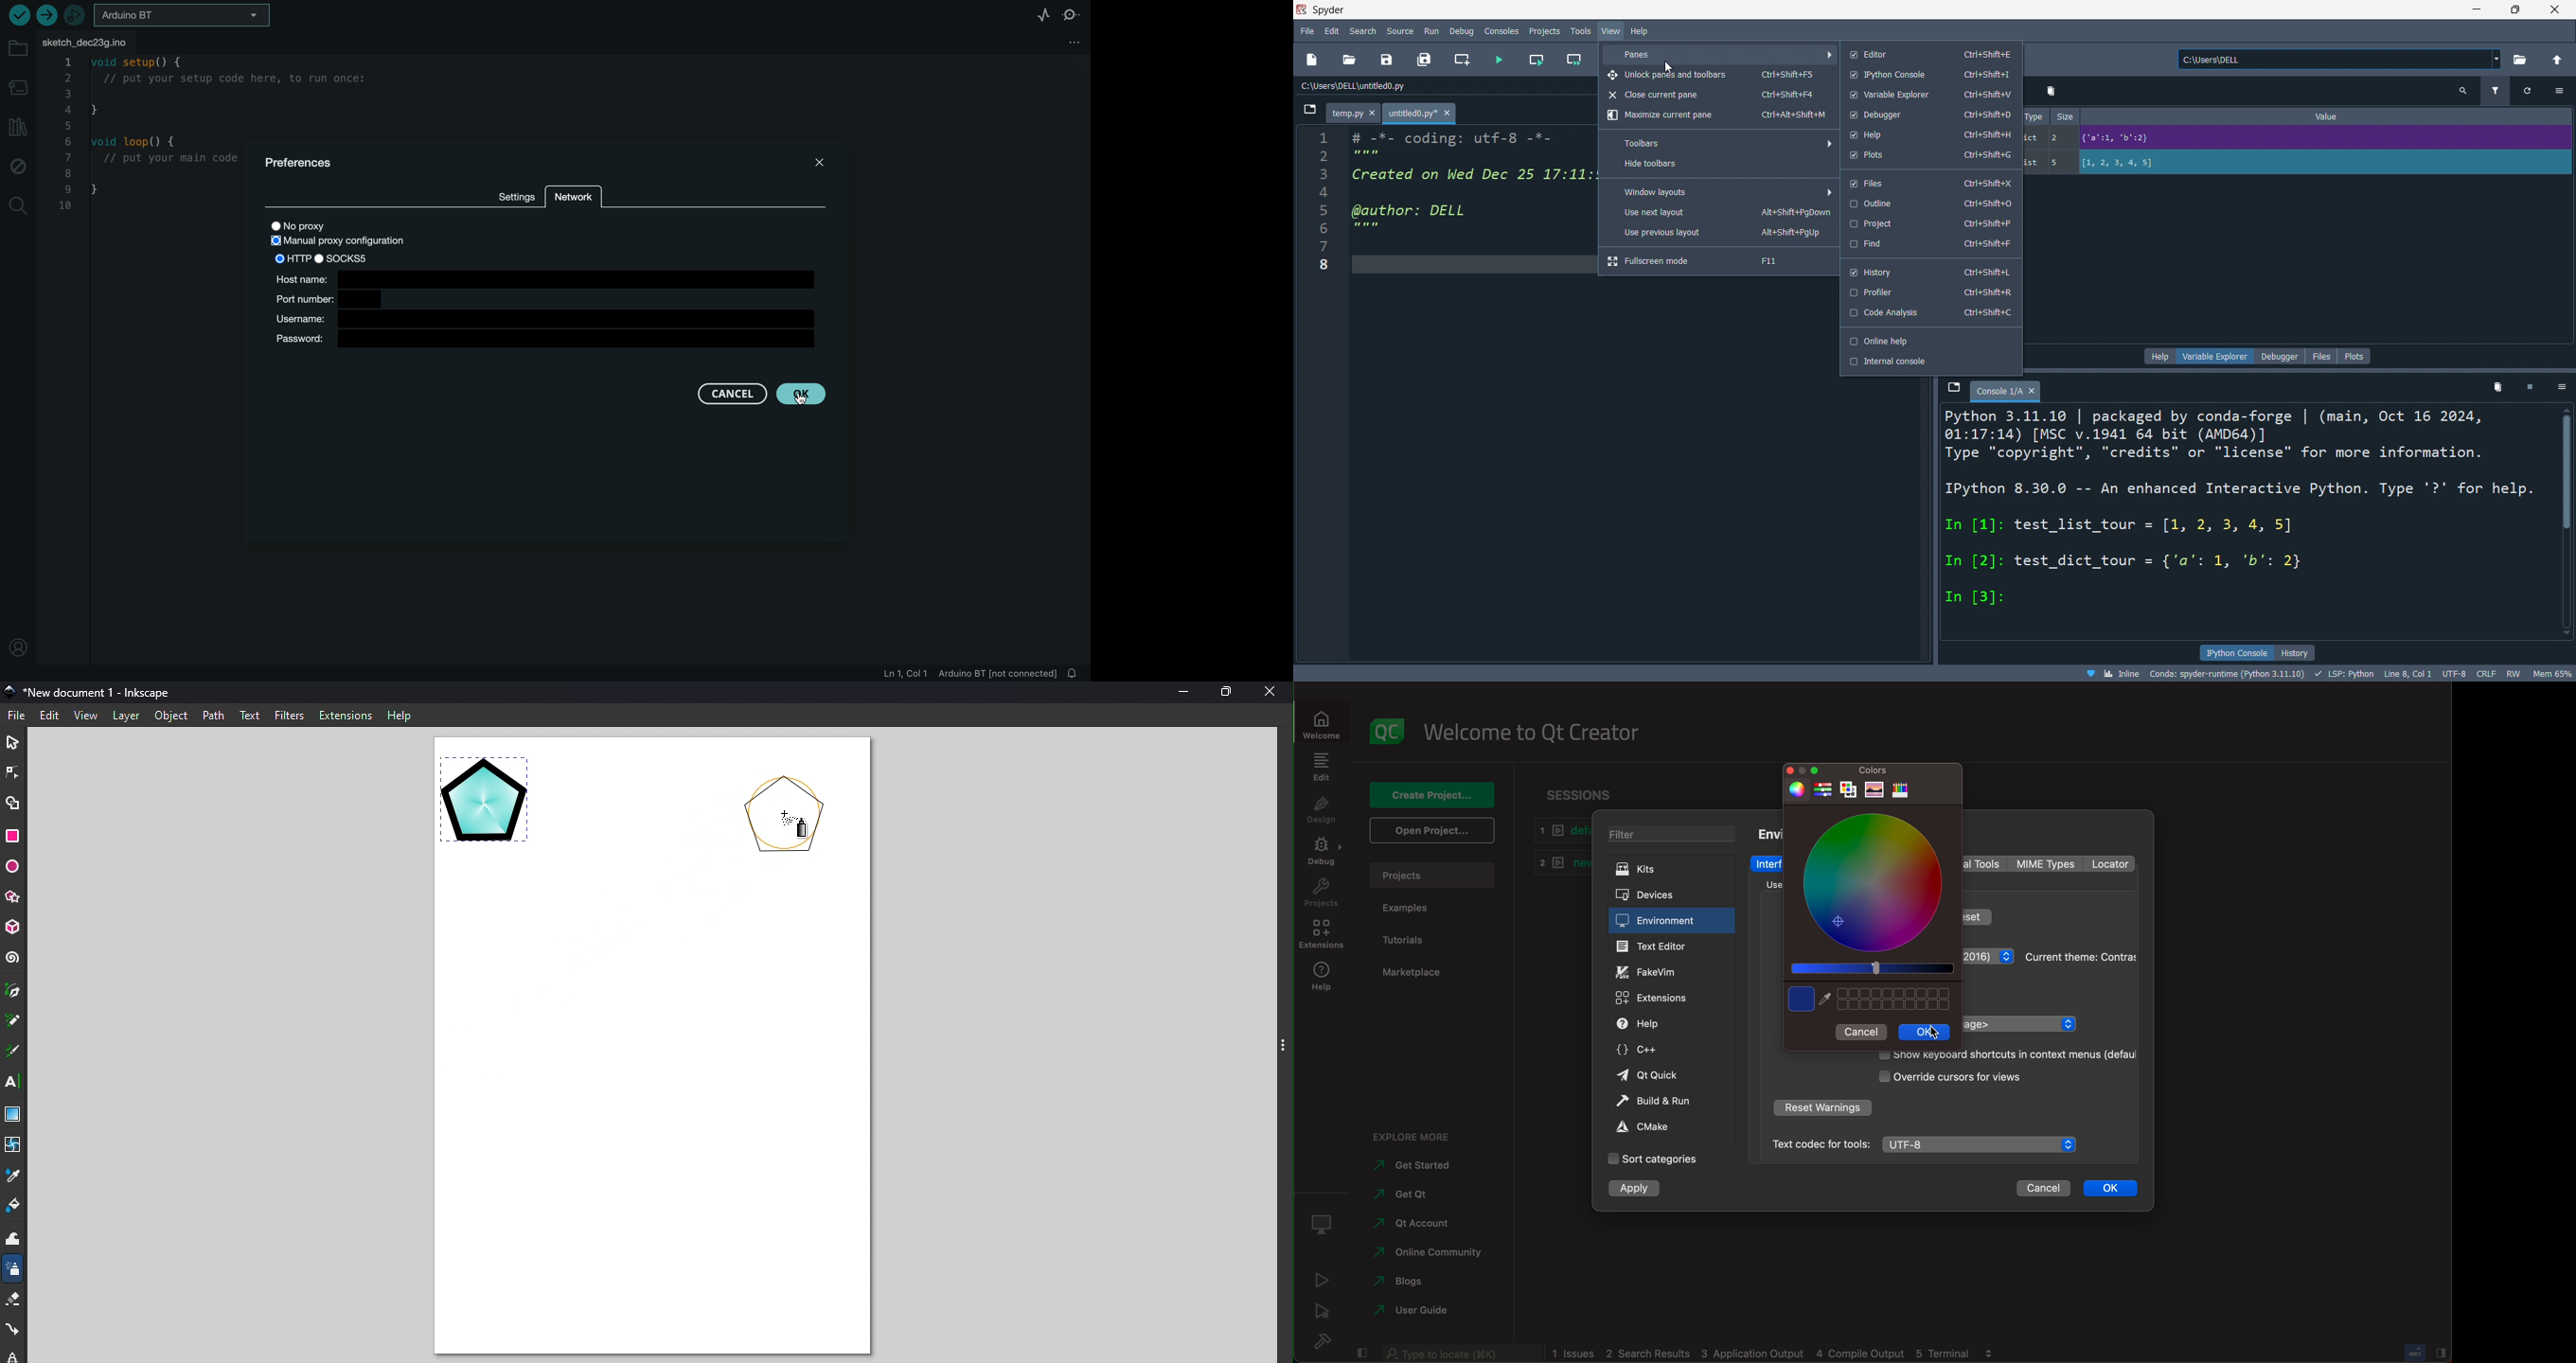 Image resolution: width=2576 pixels, height=1372 pixels. Describe the element at coordinates (1932, 1034) in the screenshot. I see `cursor` at that location.